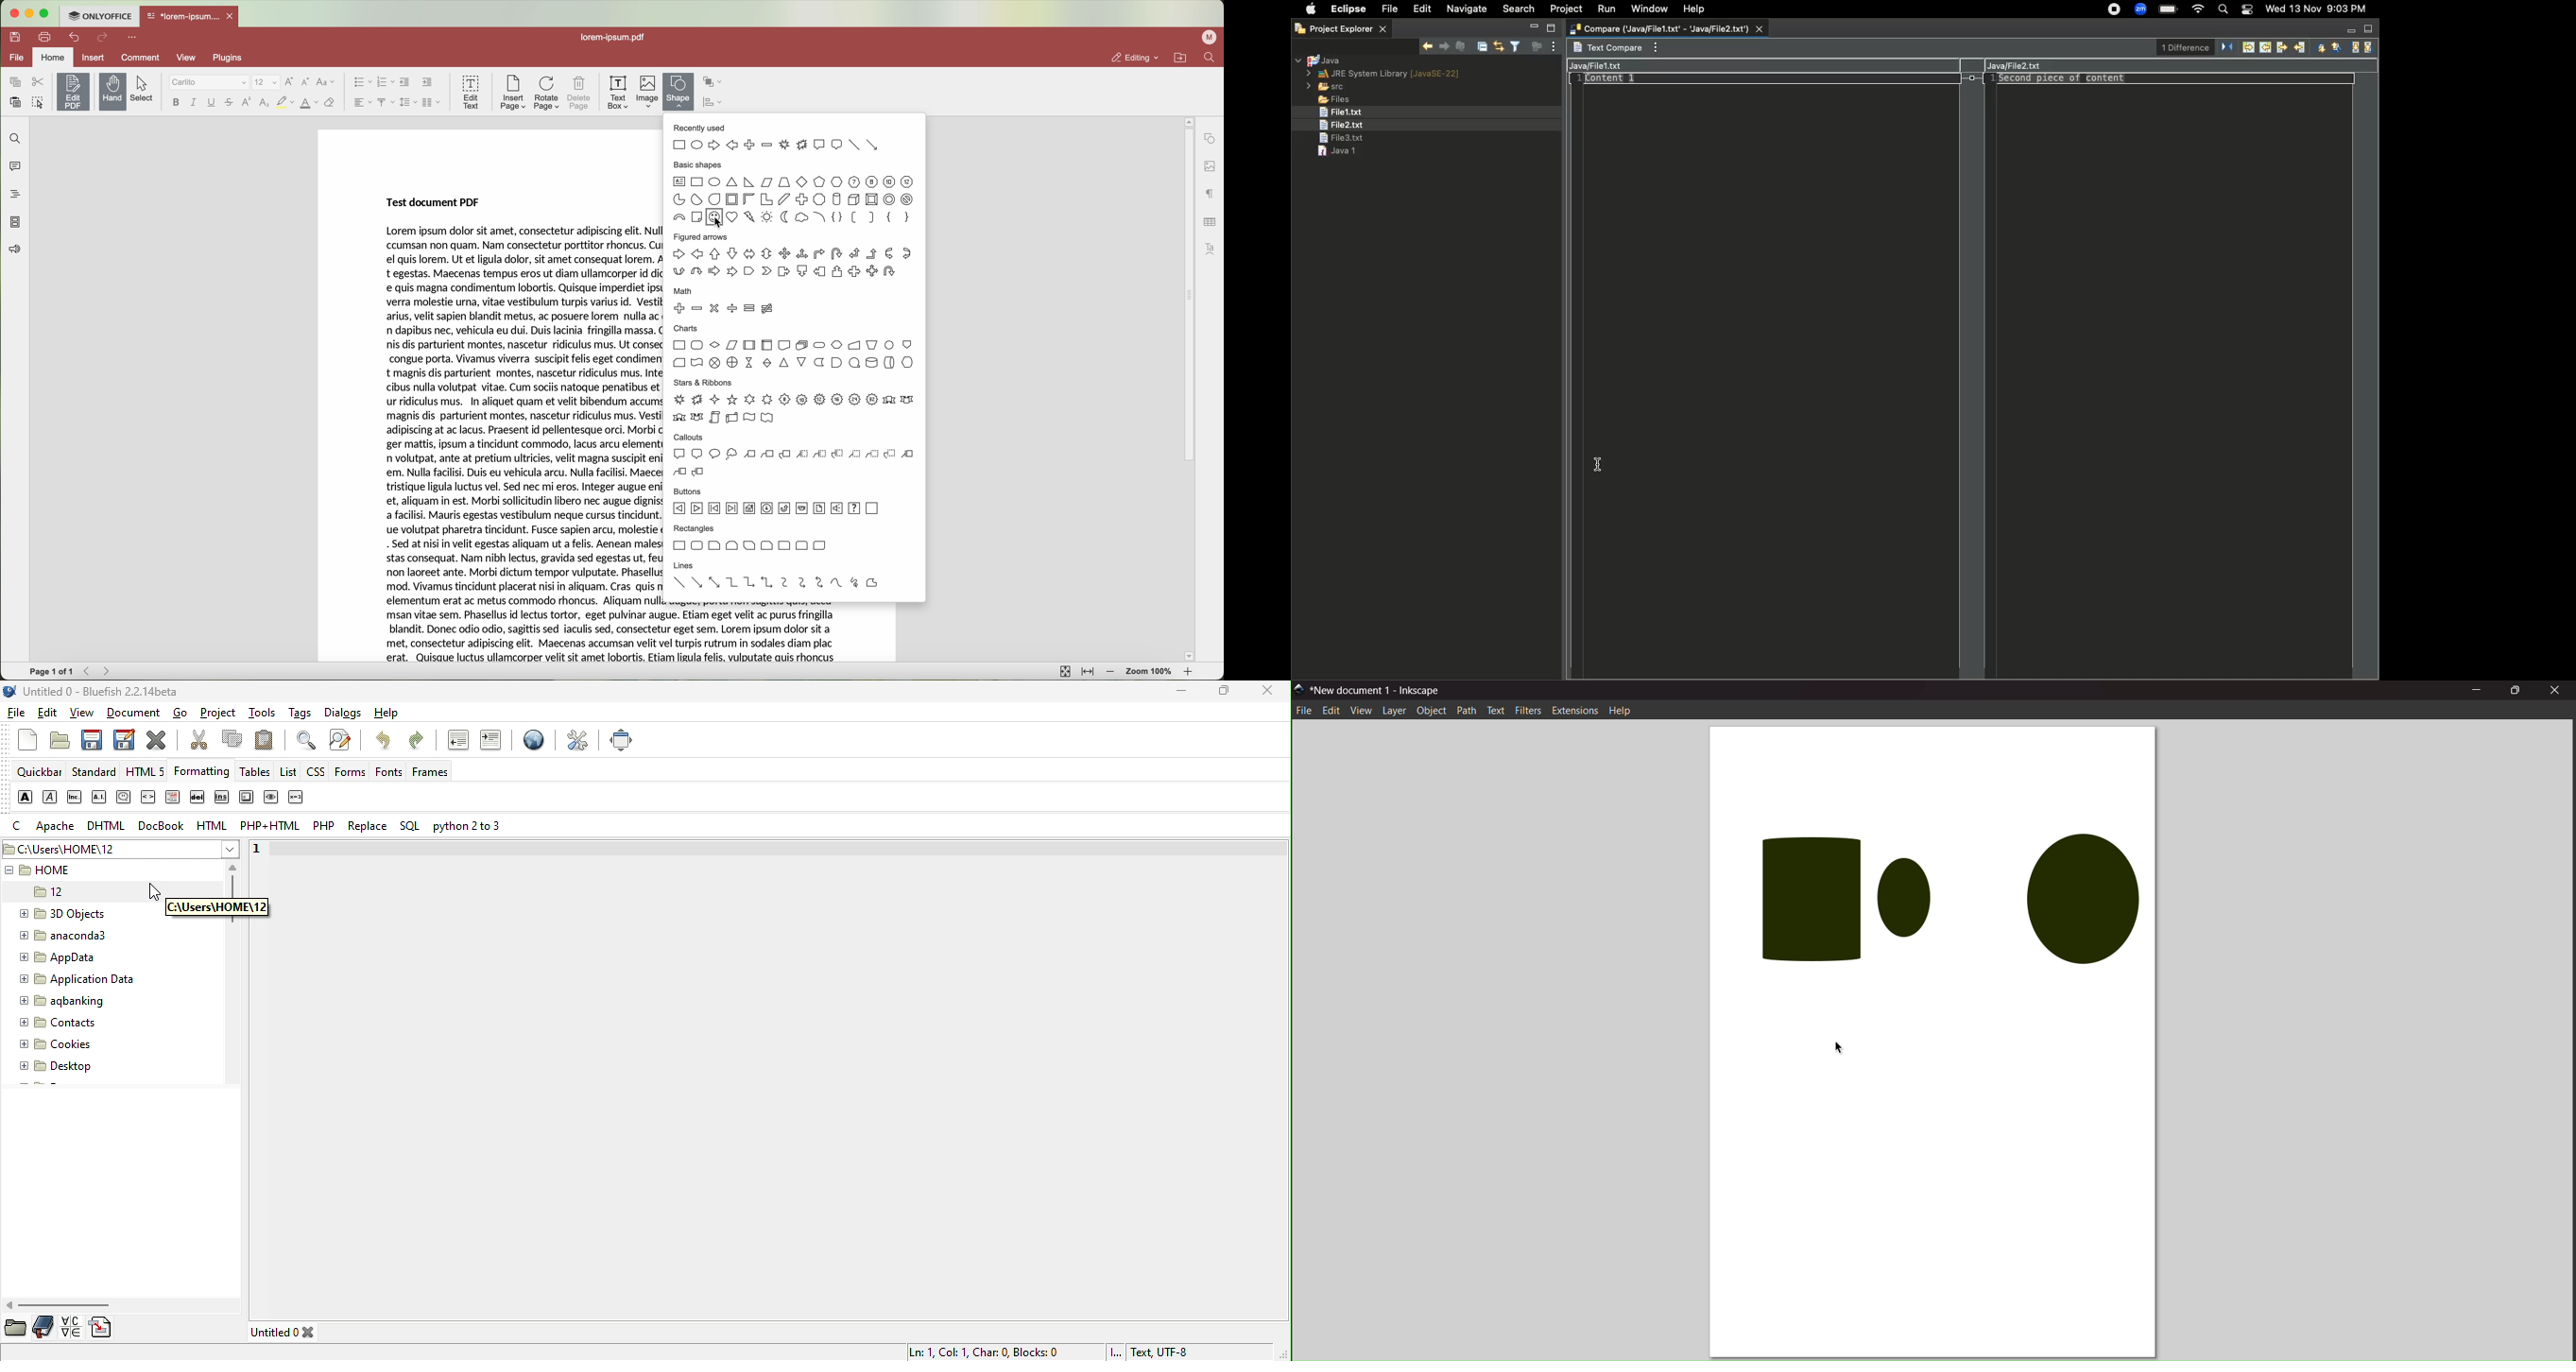 This screenshot has width=2576, height=1372. I want to click on open file, so click(190, 17).